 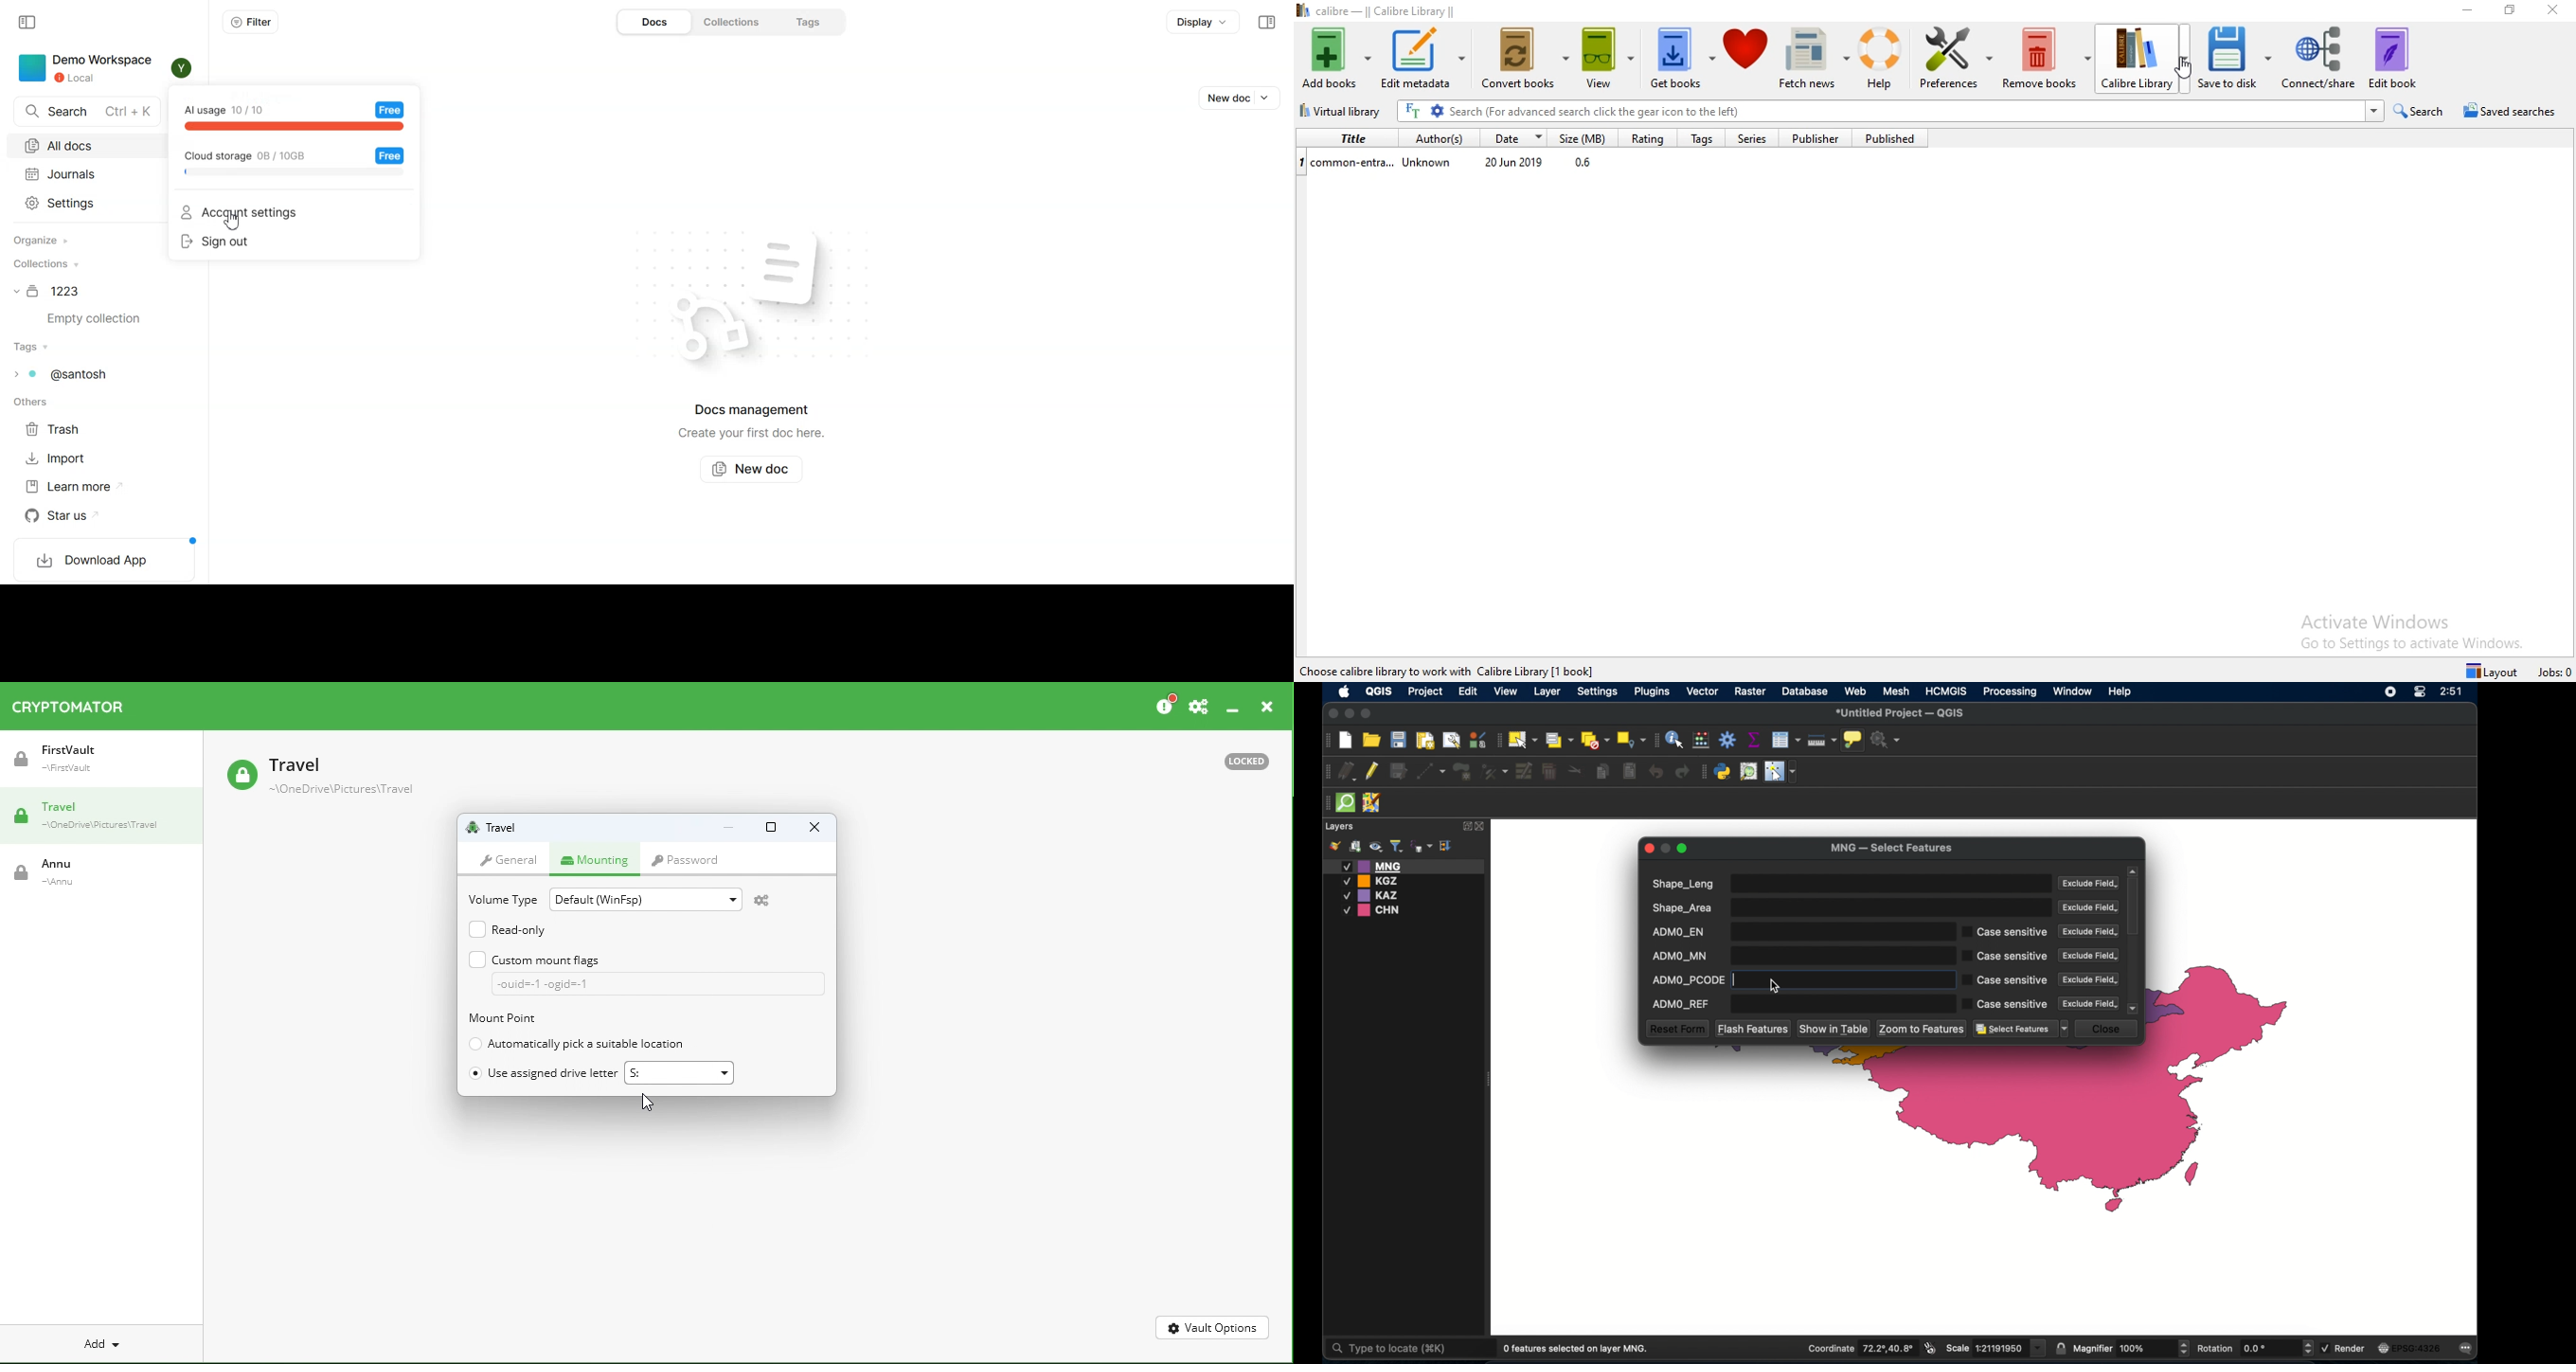 I want to click on Password, so click(x=690, y=860).